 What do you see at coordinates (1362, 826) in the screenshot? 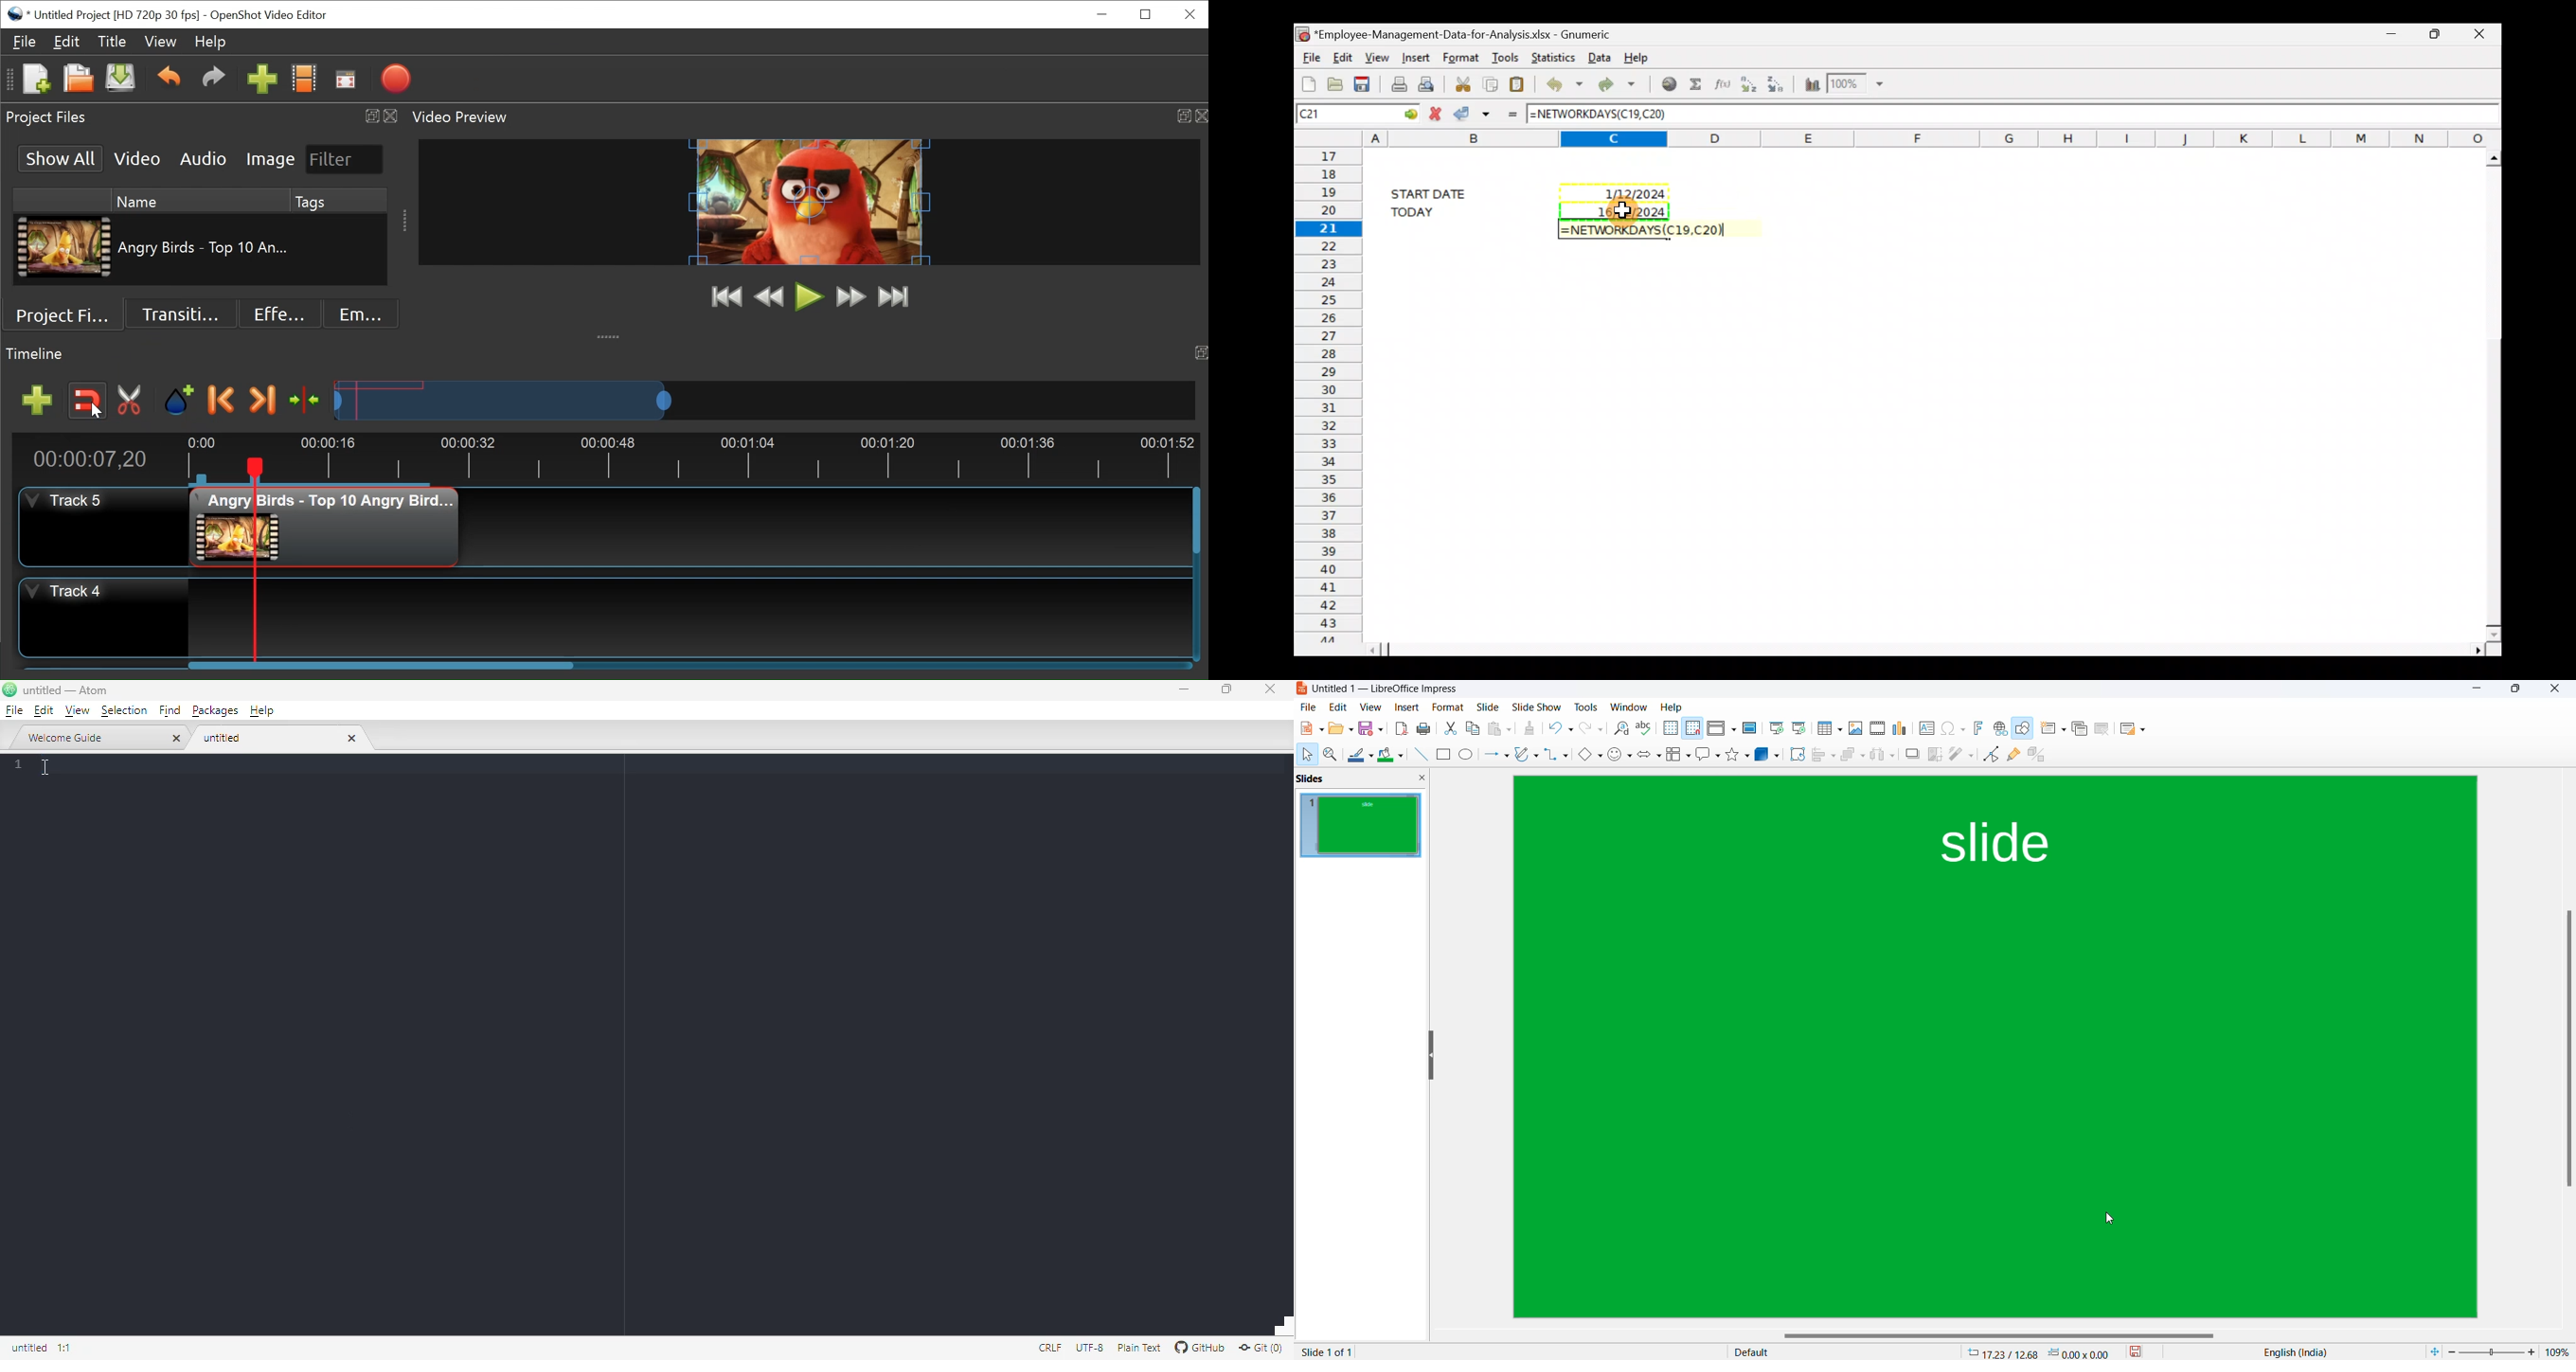
I see `slide preview` at bounding box center [1362, 826].